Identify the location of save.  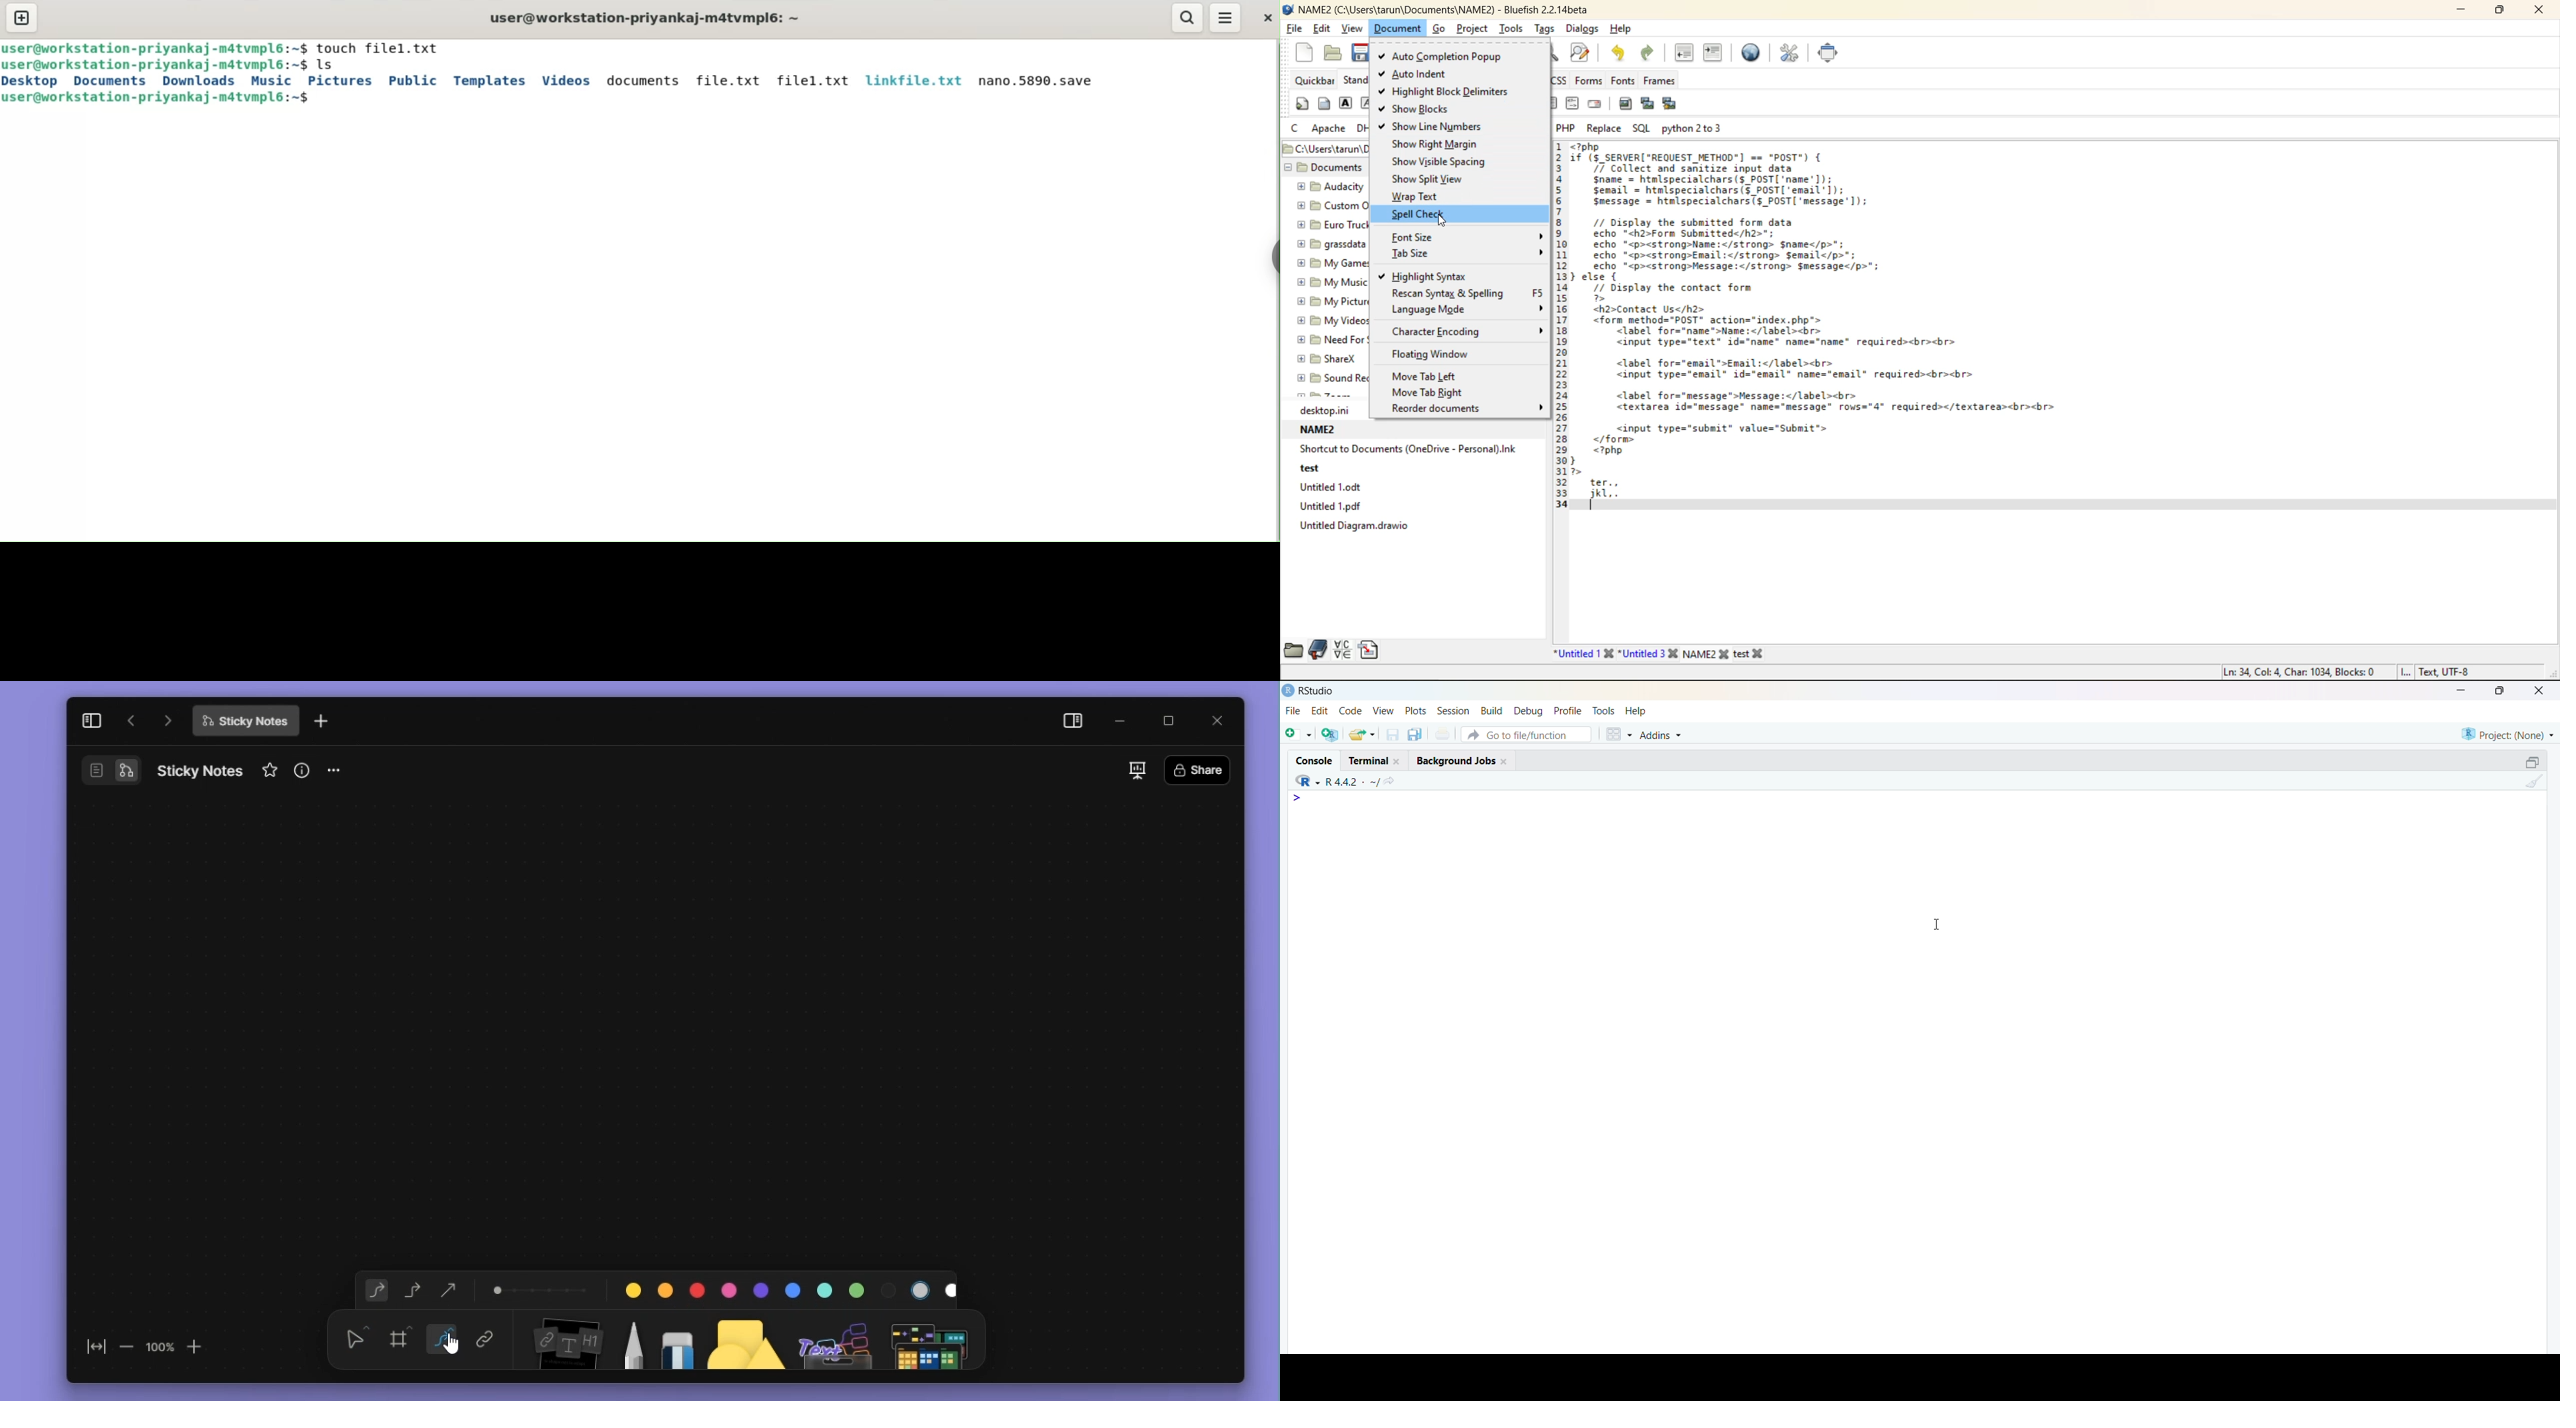
(1394, 735).